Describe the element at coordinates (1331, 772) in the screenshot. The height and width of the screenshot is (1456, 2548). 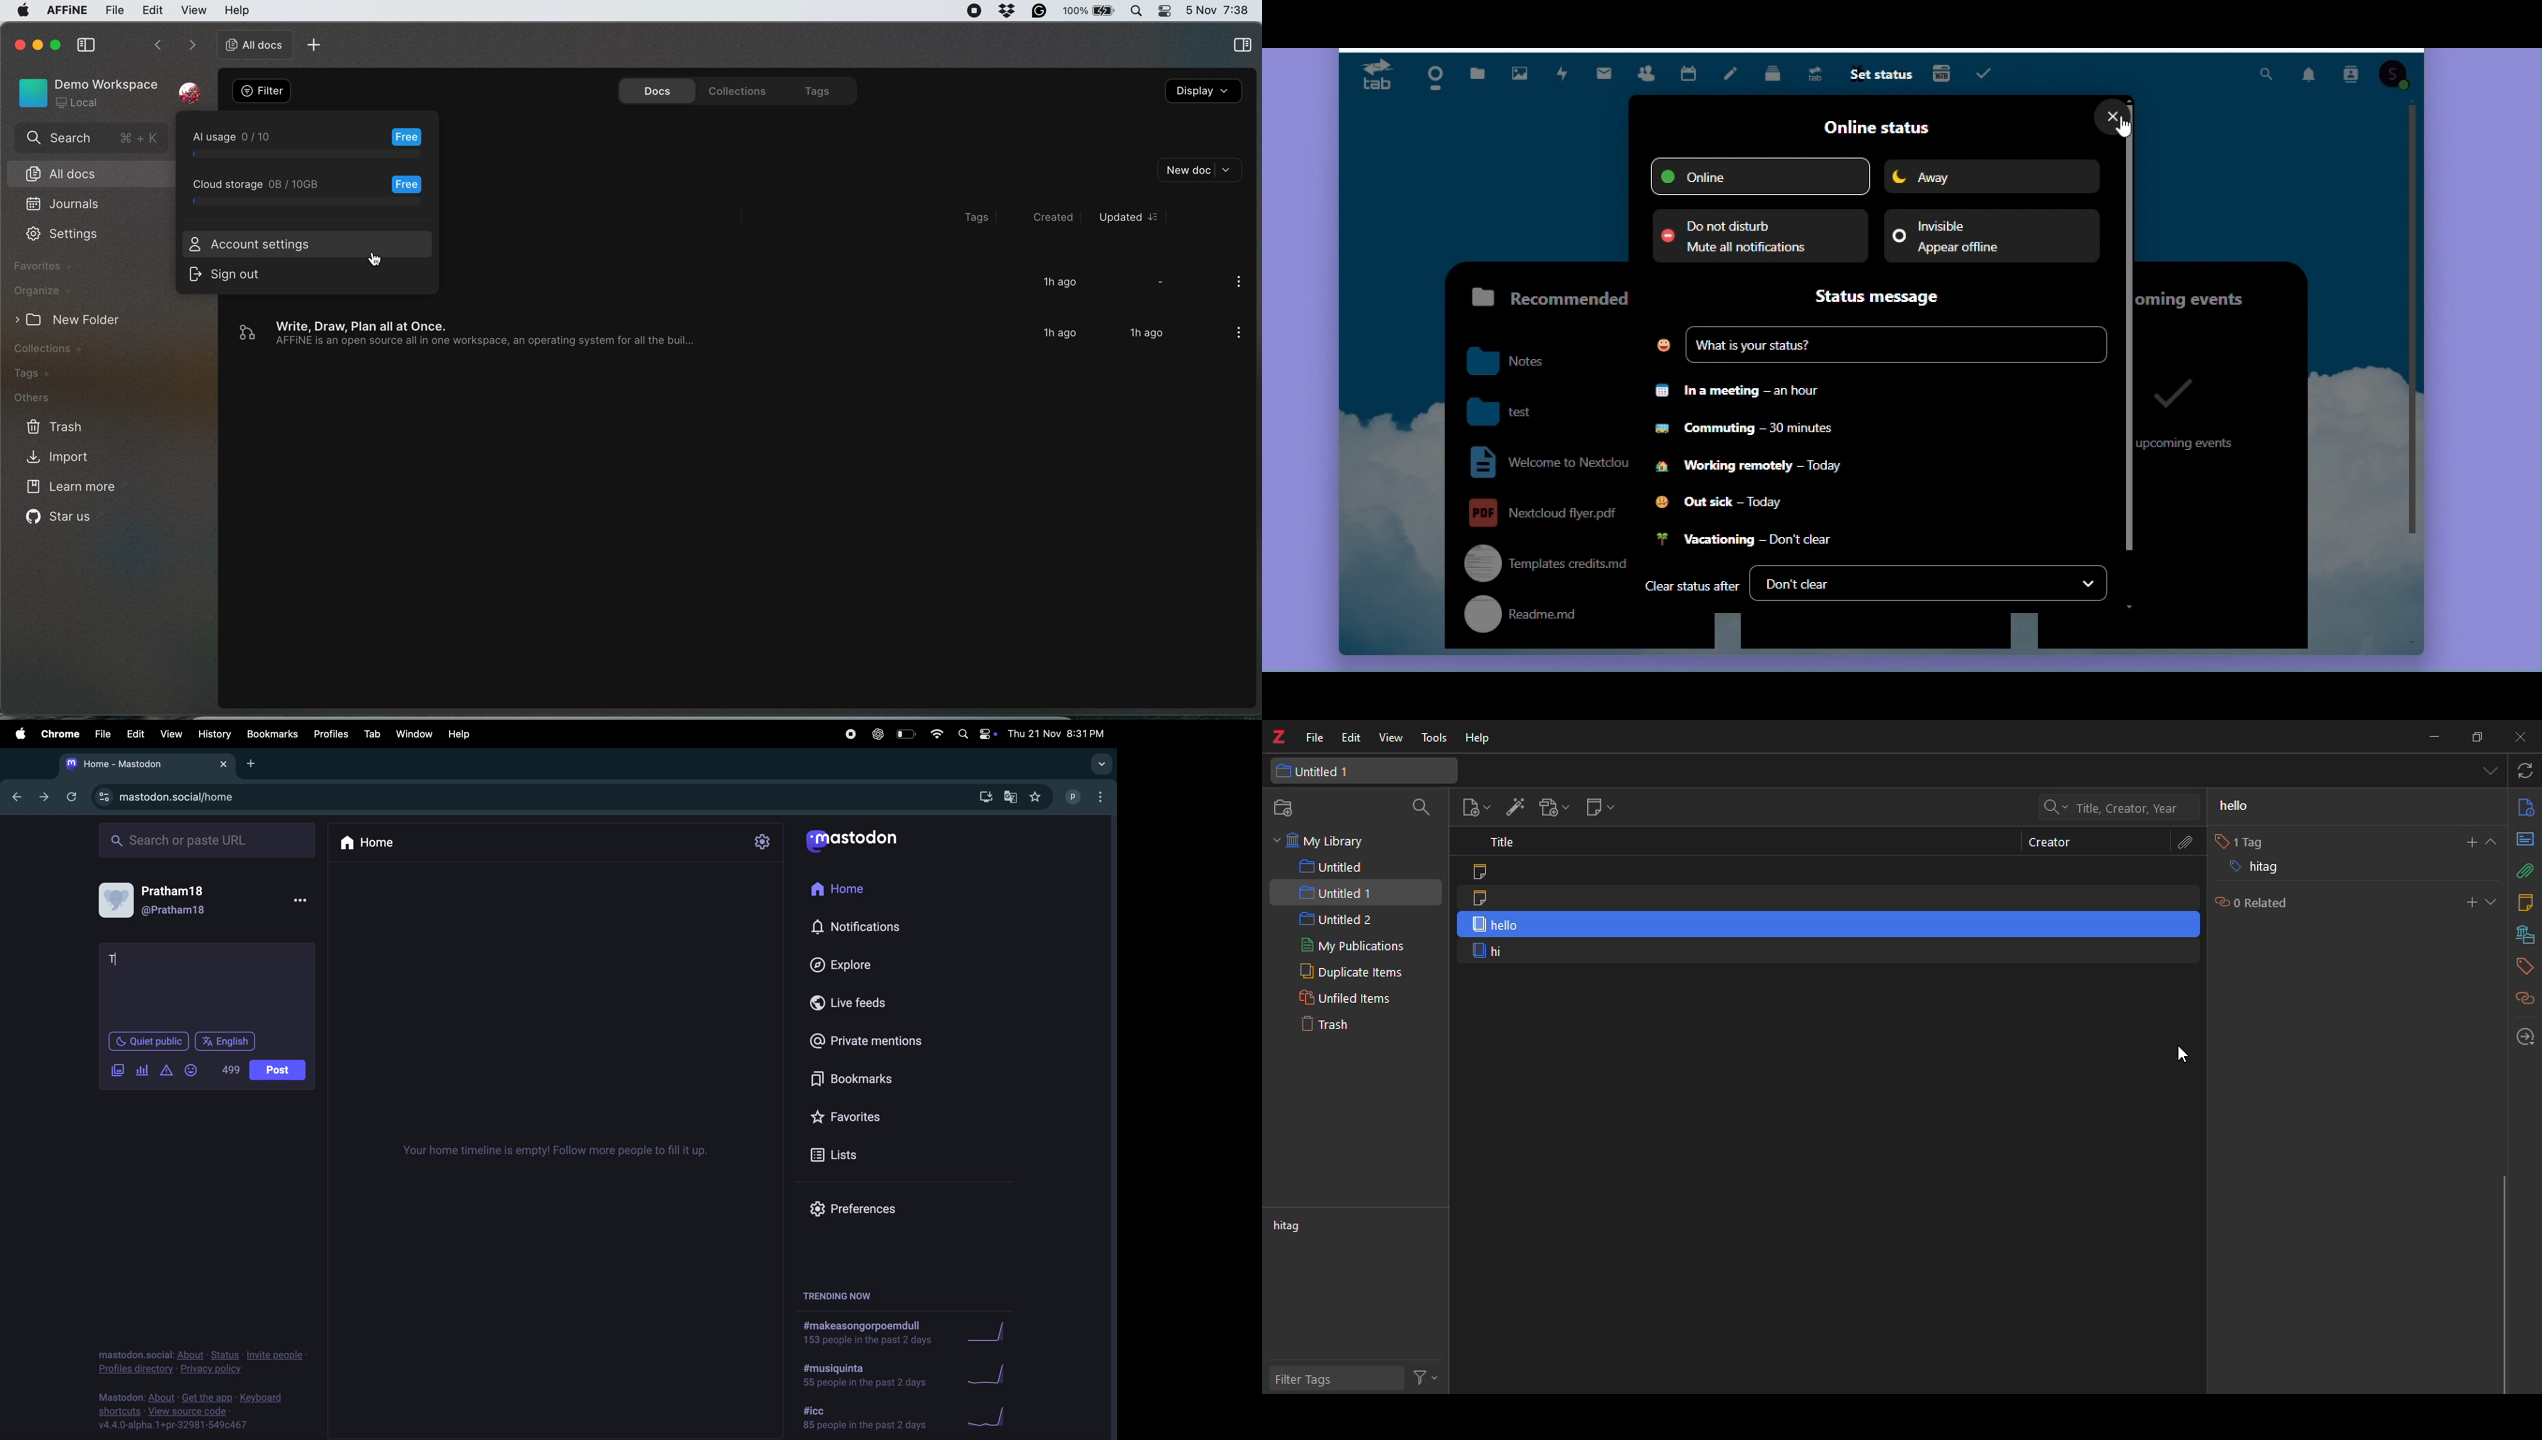
I see `untitled 1` at that location.